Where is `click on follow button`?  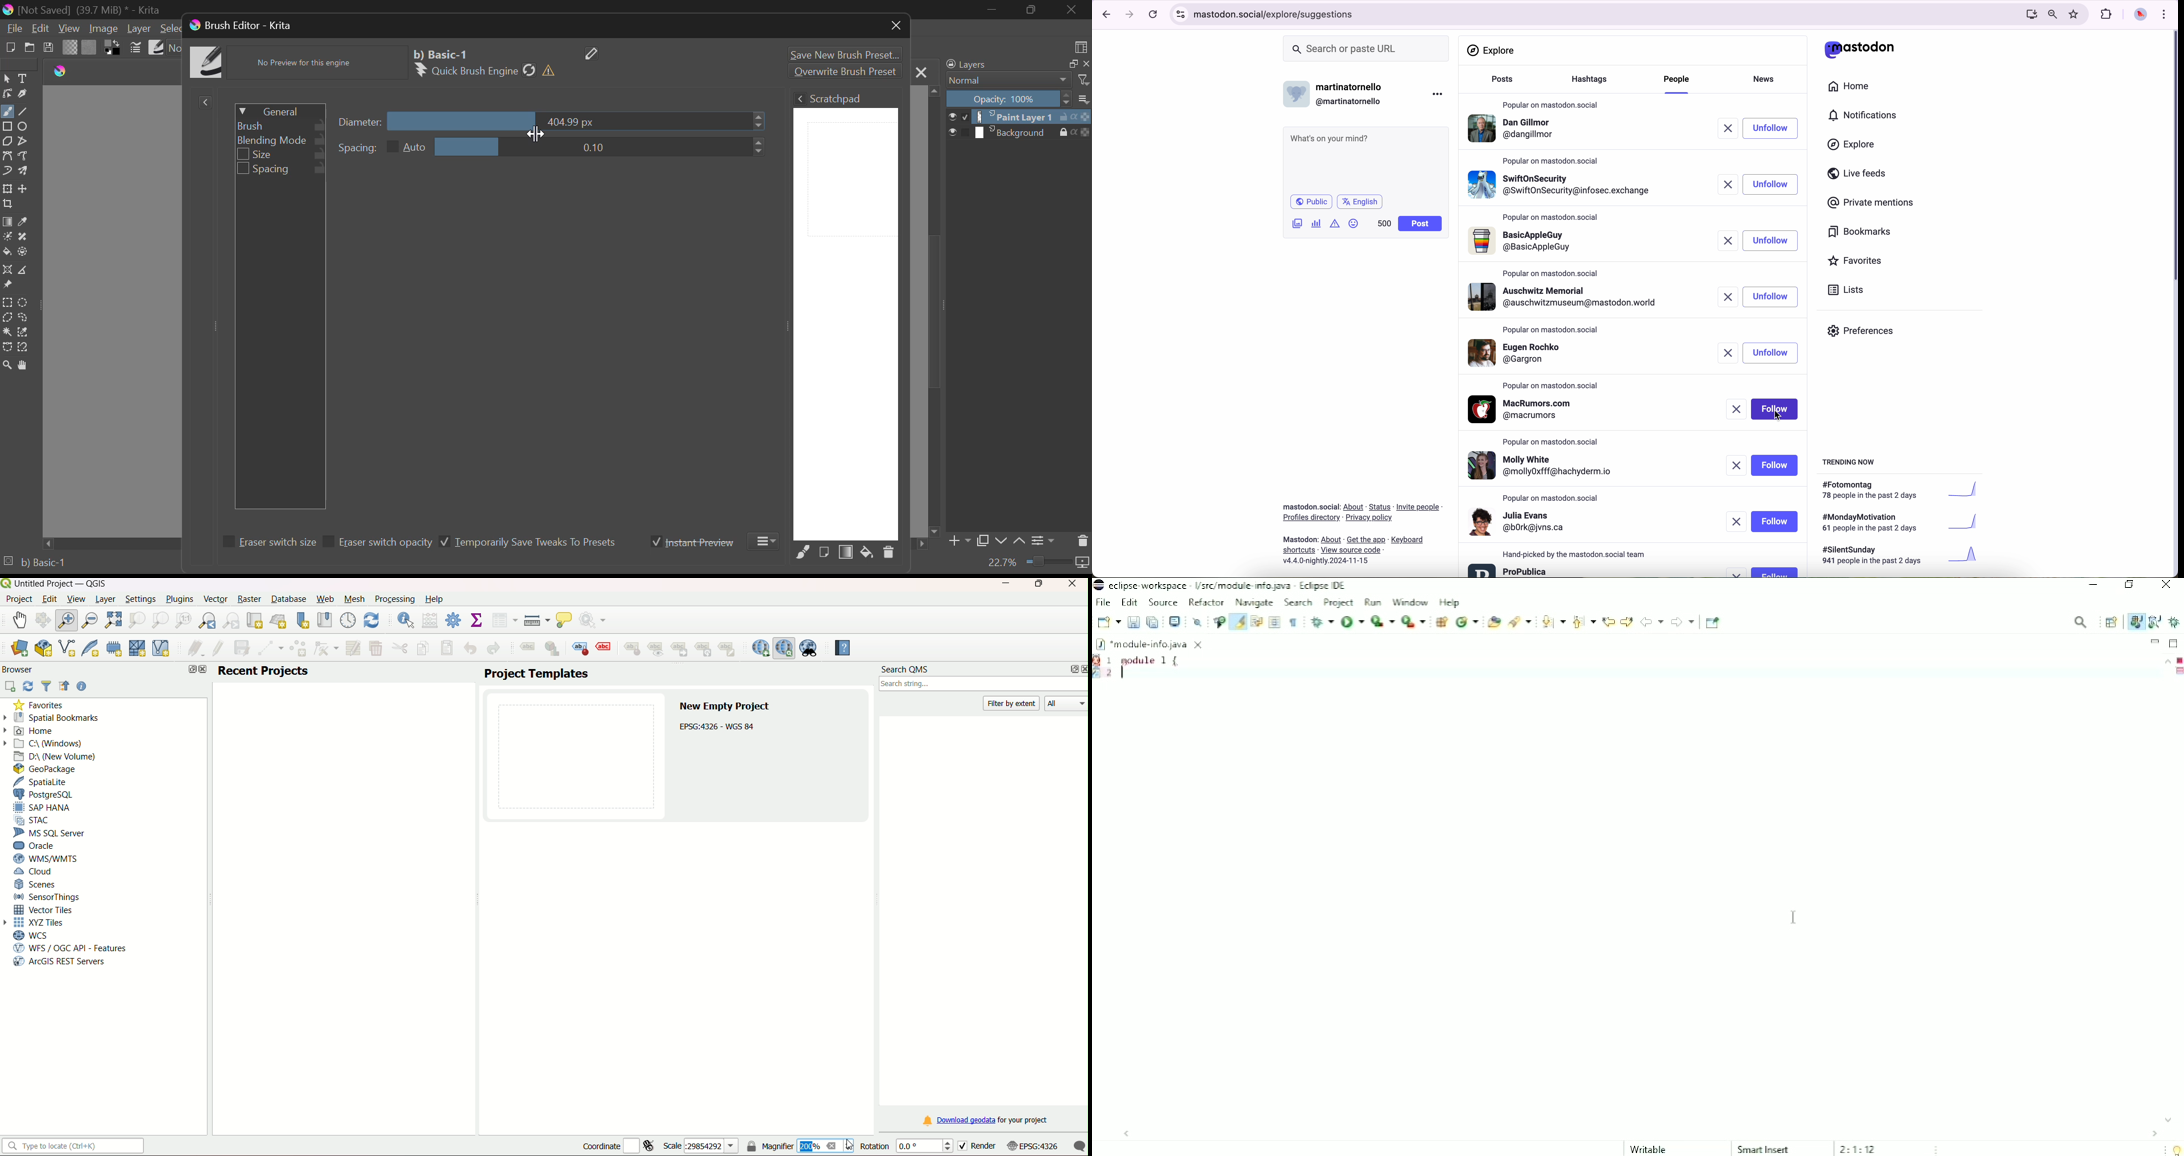
click on follow button is located at coordinates (1776, 128).